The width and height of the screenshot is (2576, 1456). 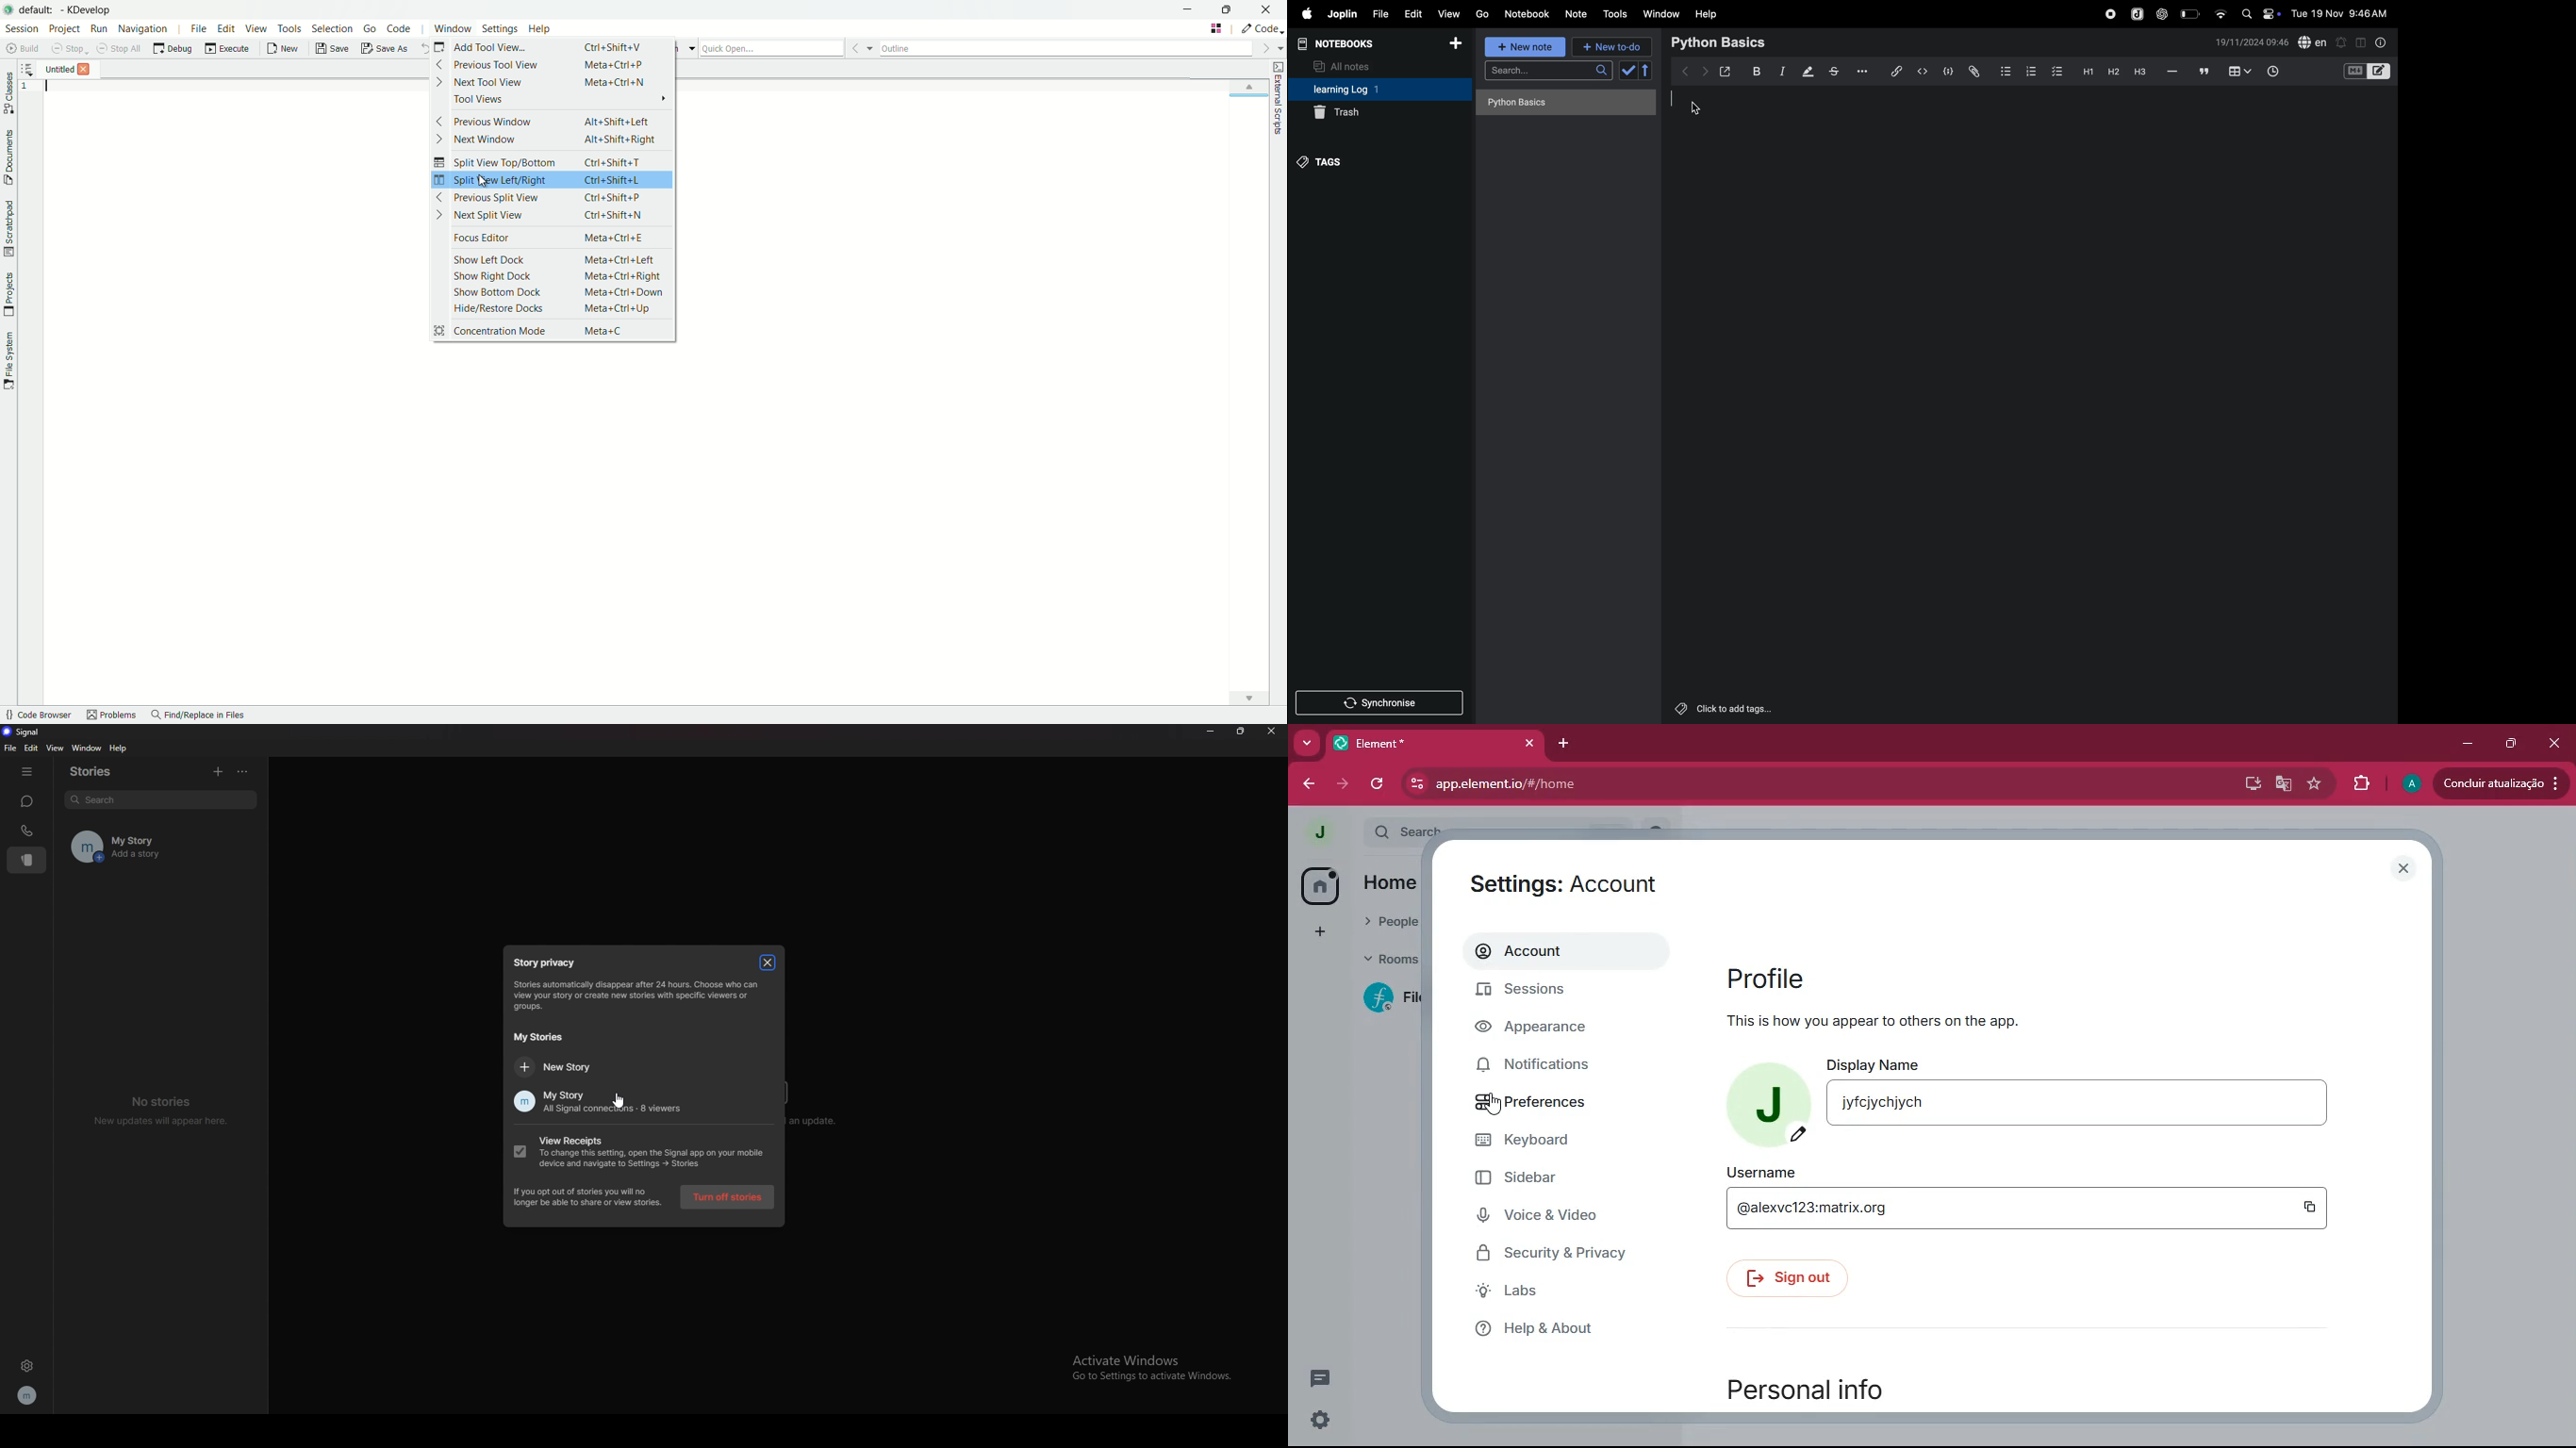 I want to click on h1, so click(x=2086, y=71).